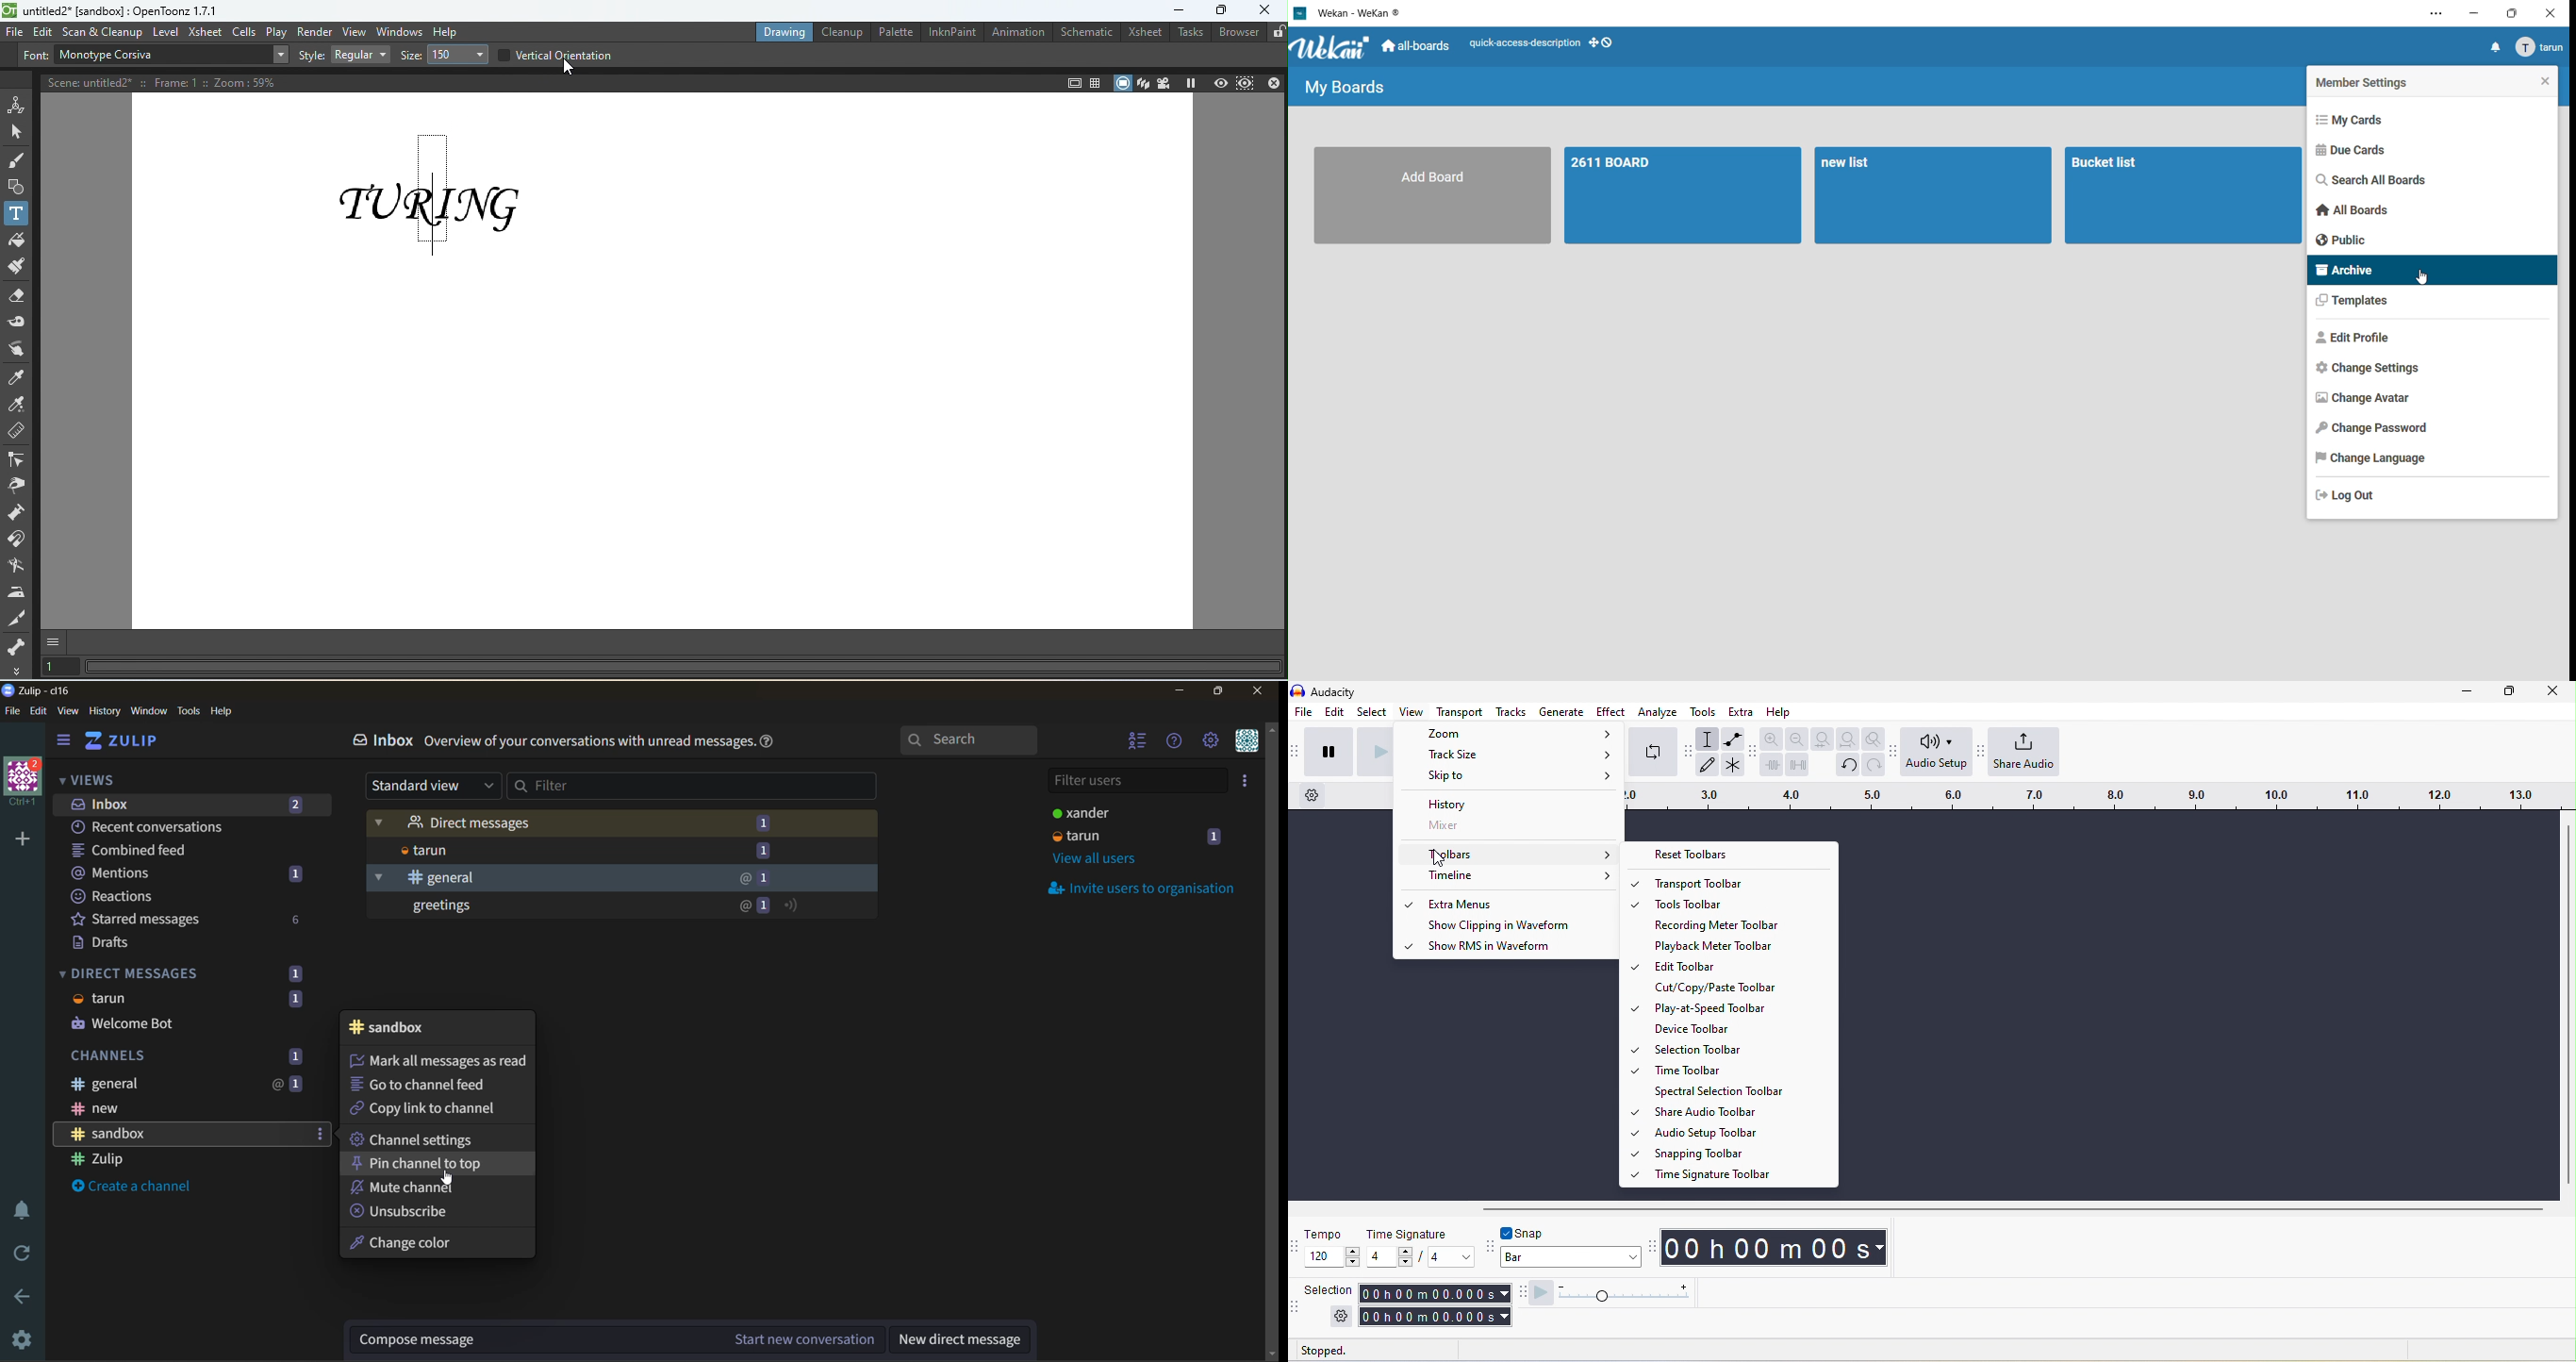  Describe the element at coordinates (1520, 1293) in the screenshot. I see `play at speed toolbar` at that location.